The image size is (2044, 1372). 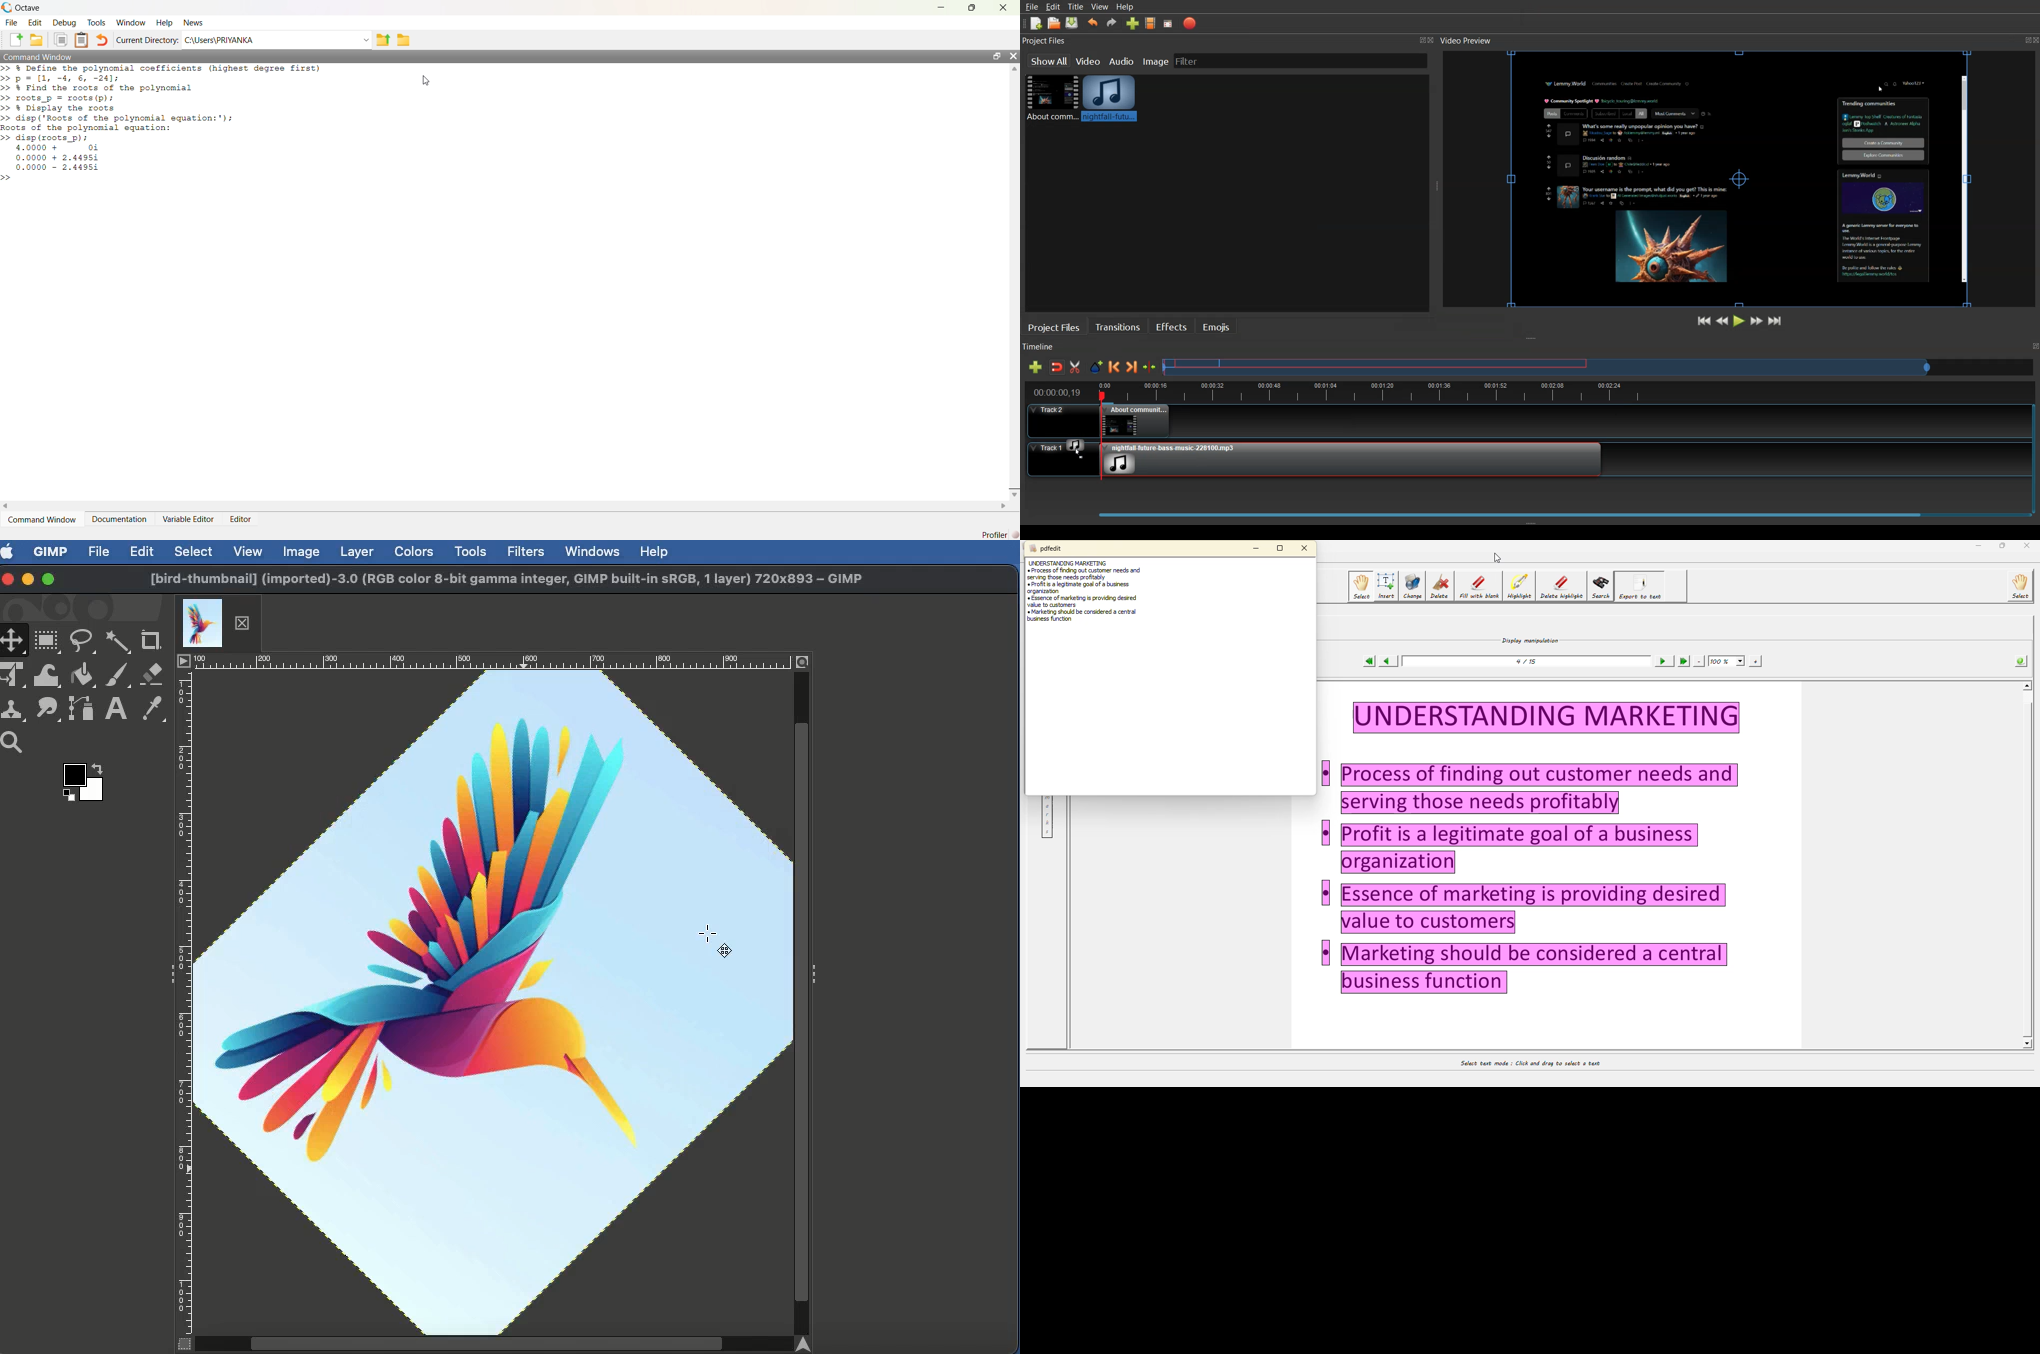 I want to click on Folder, so click(x=403, y=40).